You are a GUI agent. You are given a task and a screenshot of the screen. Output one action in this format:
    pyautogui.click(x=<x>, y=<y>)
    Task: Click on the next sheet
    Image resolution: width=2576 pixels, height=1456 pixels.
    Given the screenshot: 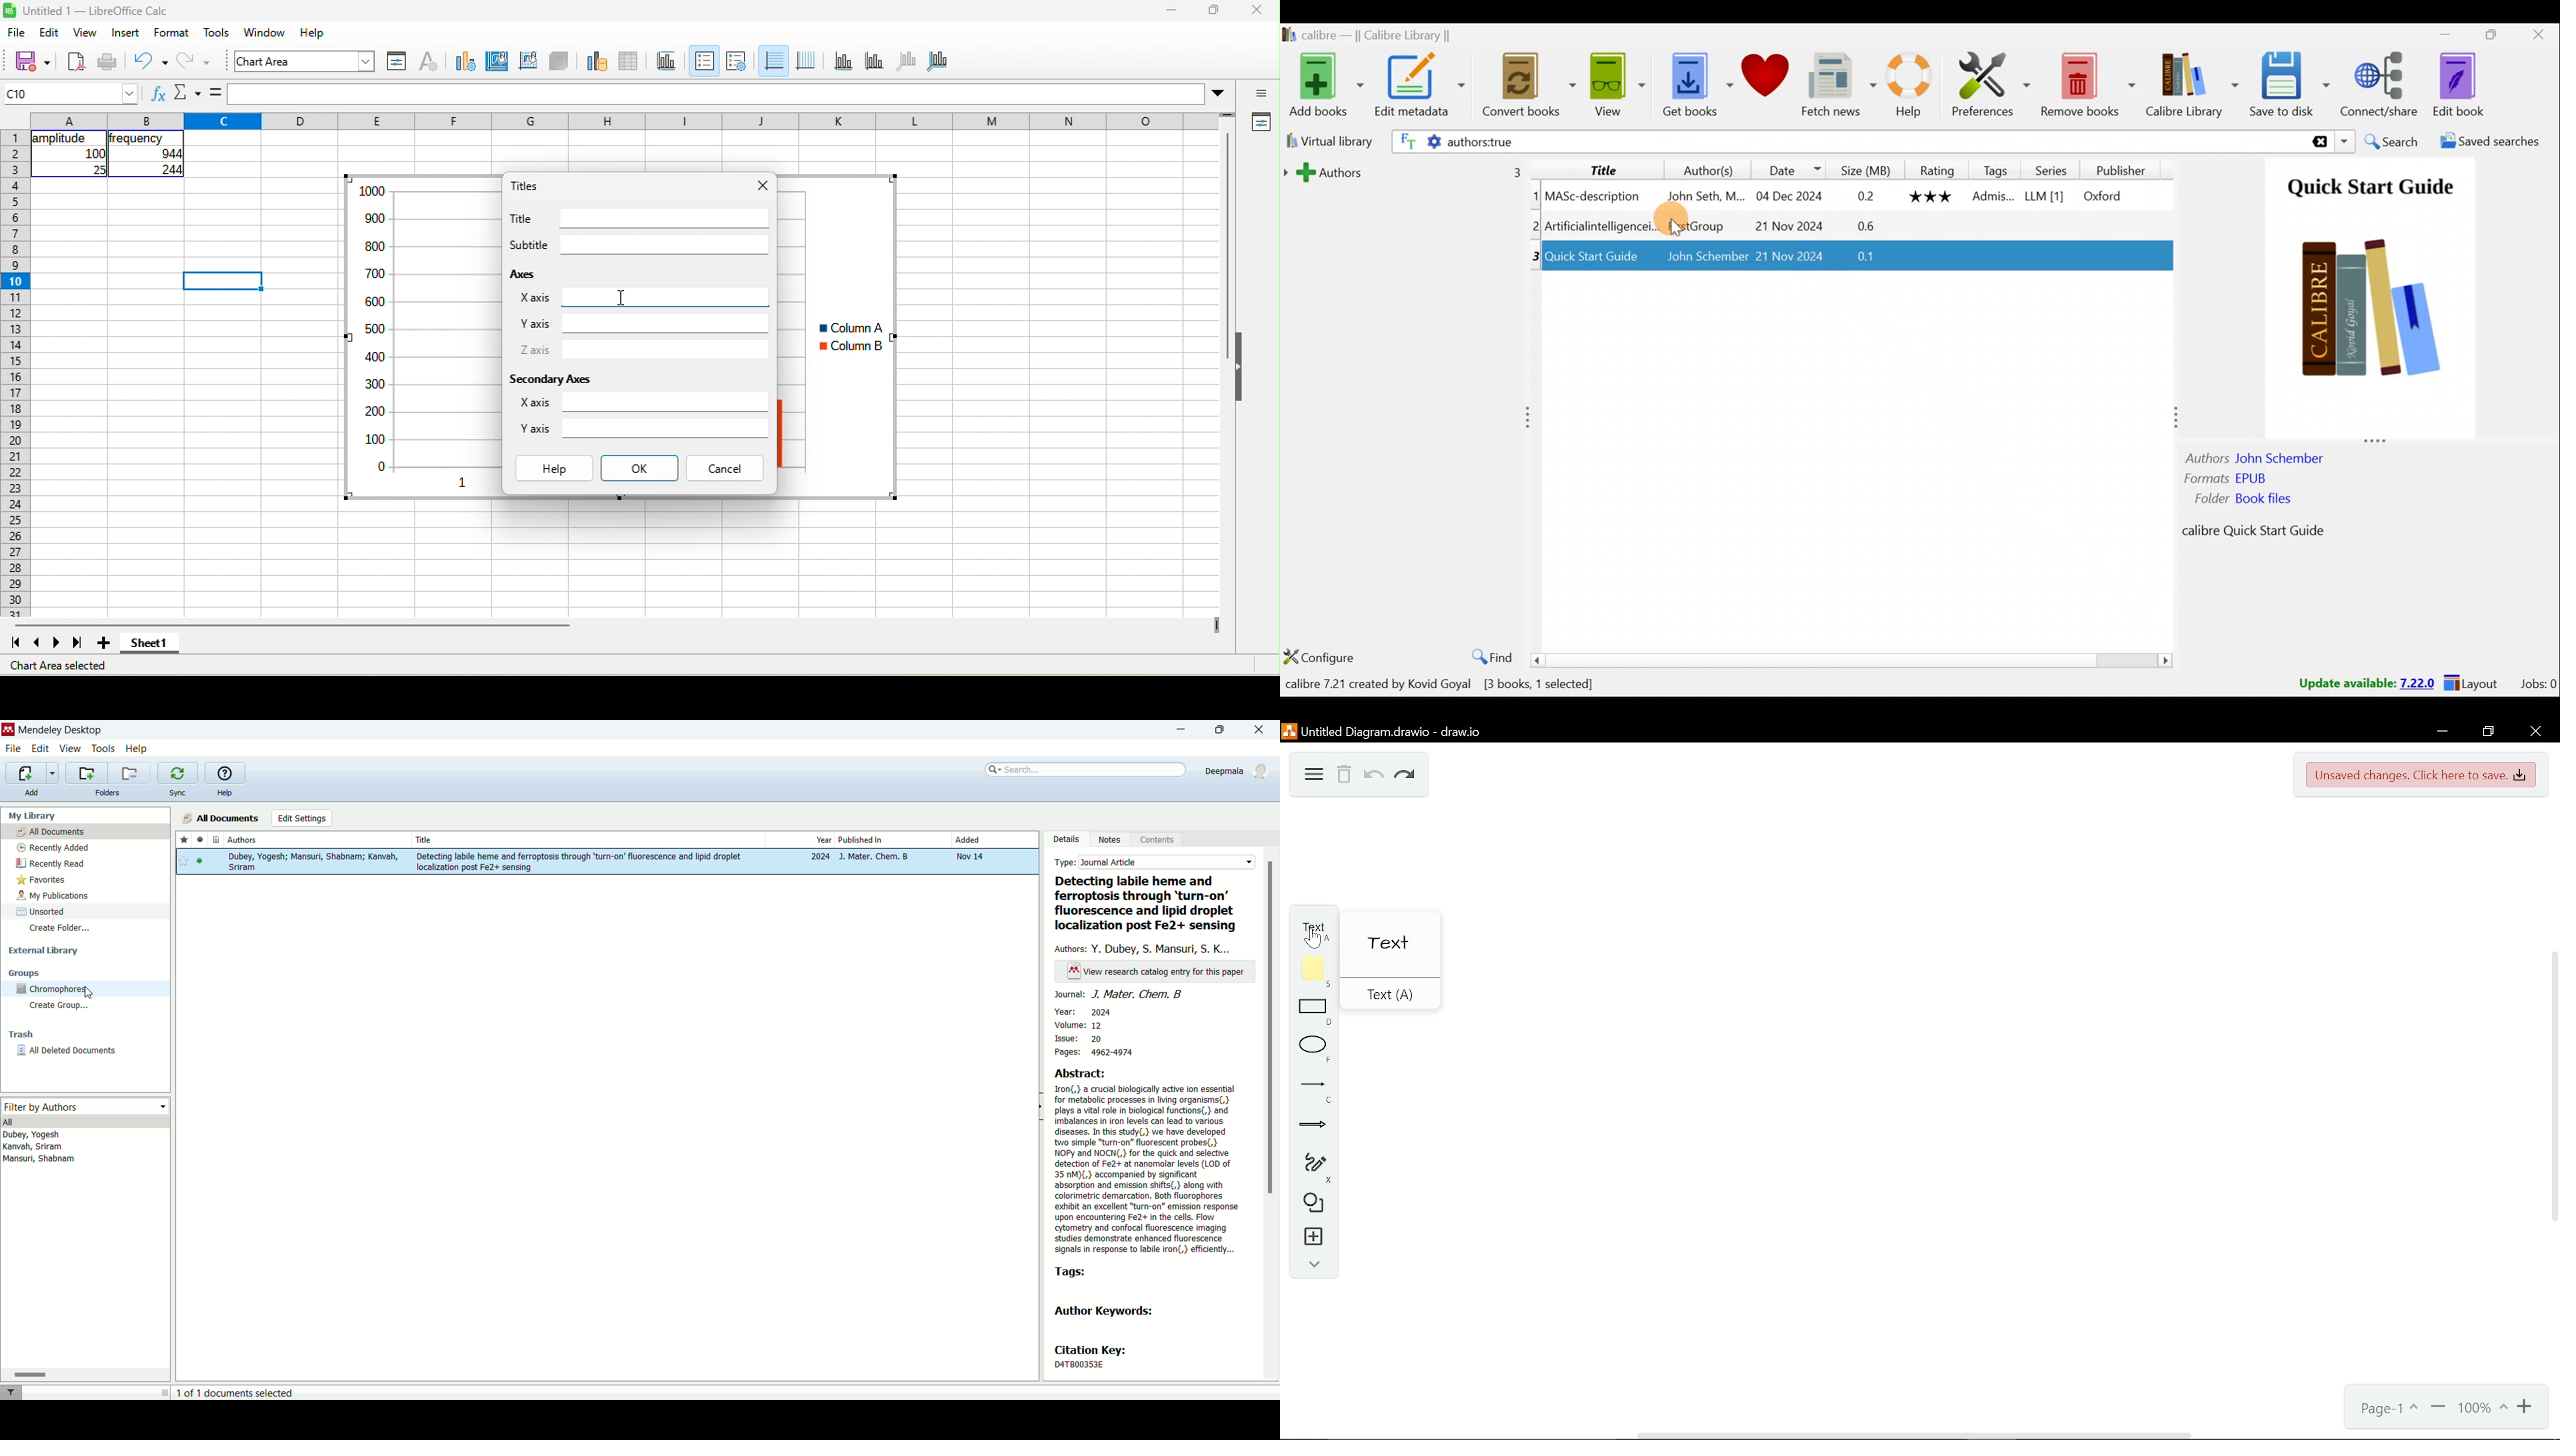 What is the action you would take?
    pyautogui.click(x=56, y=644)
    